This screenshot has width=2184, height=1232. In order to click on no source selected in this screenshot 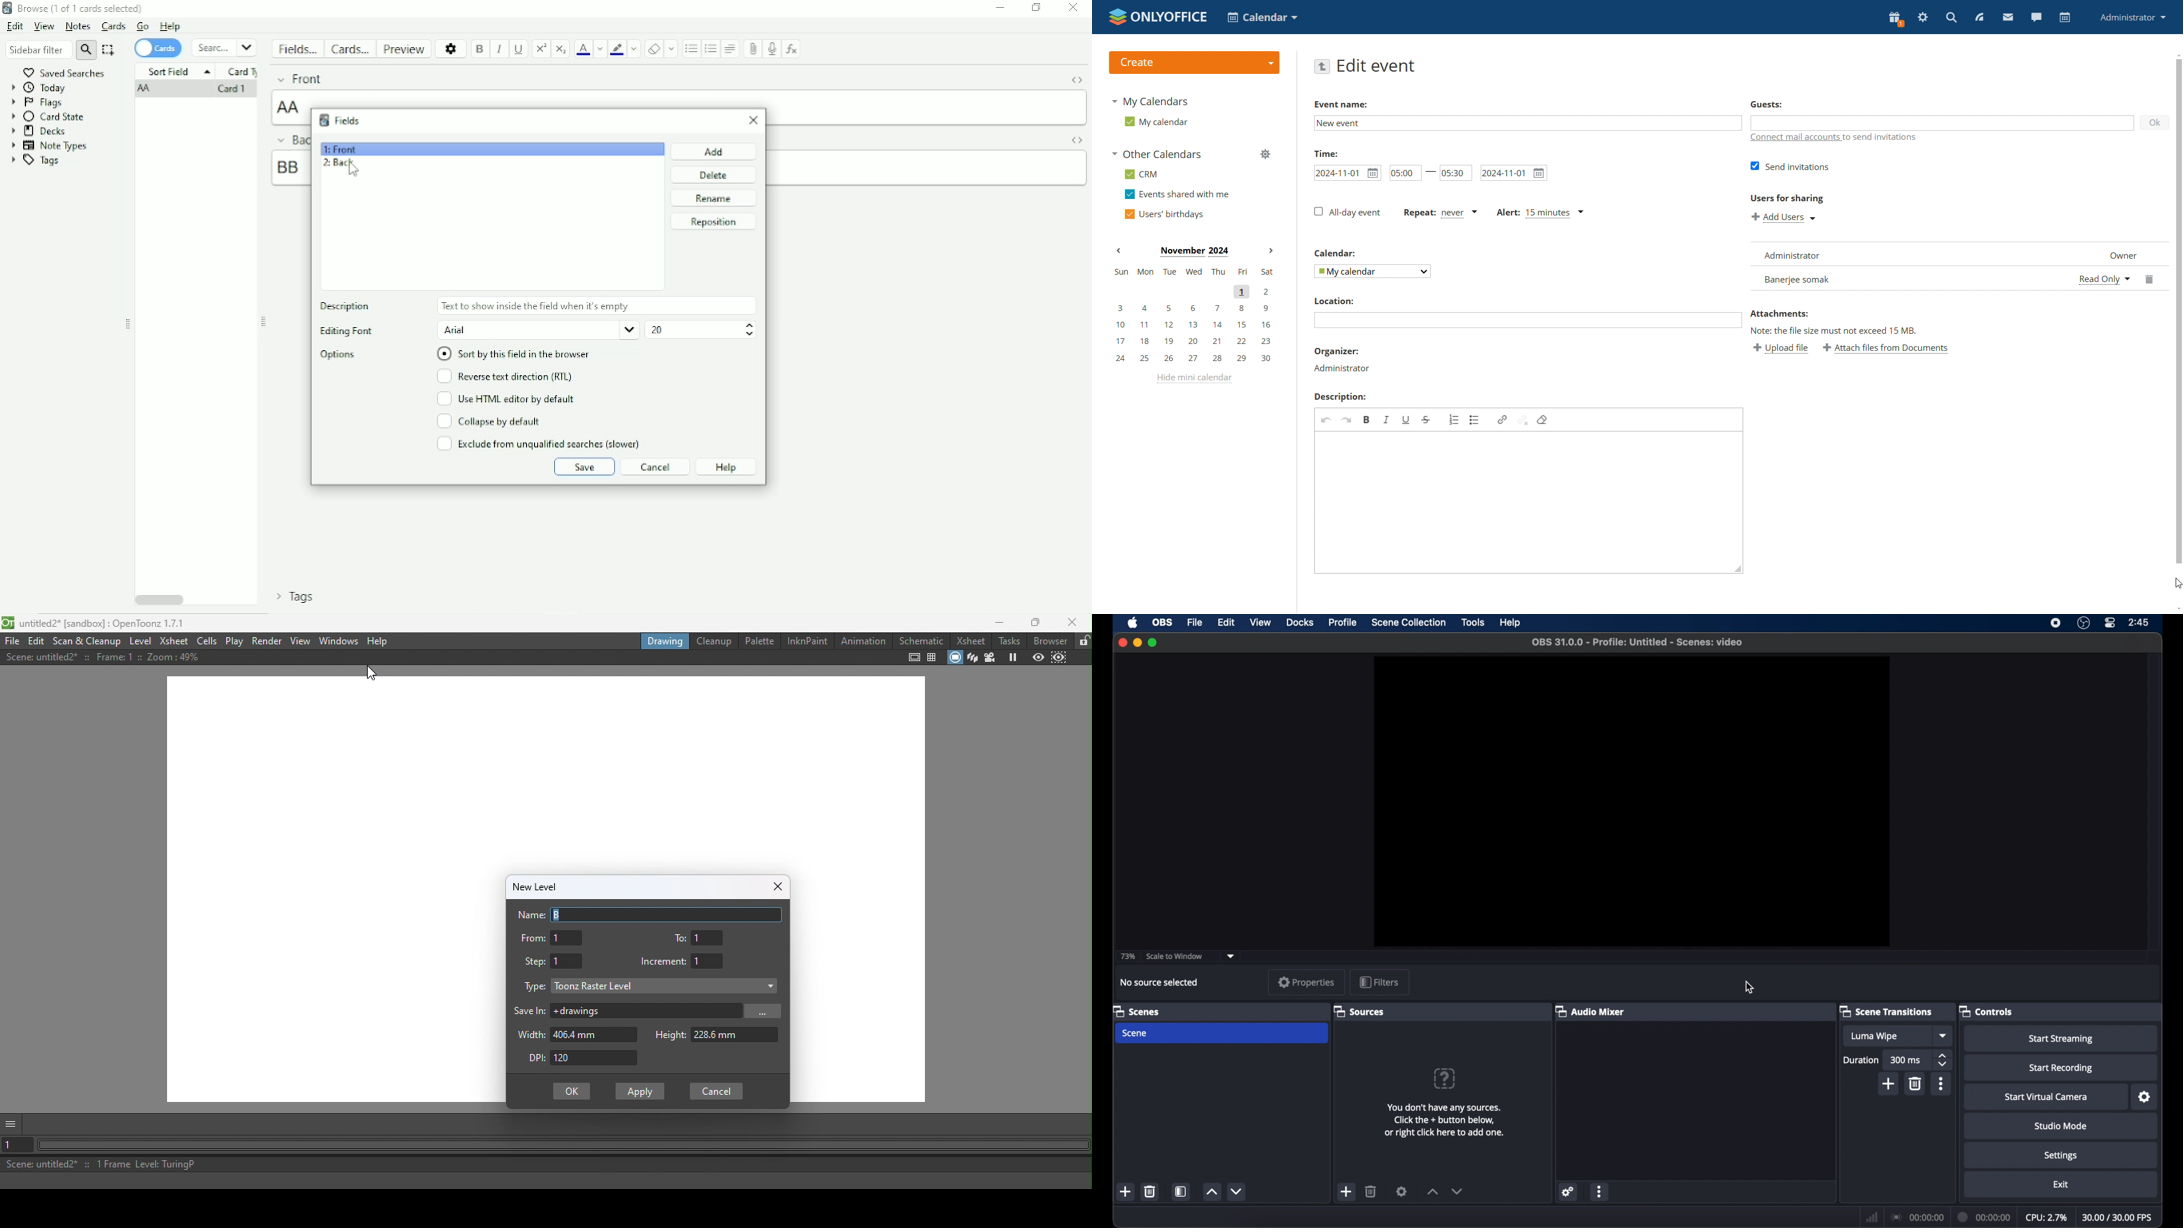, I will do `click(1160, 982)`.